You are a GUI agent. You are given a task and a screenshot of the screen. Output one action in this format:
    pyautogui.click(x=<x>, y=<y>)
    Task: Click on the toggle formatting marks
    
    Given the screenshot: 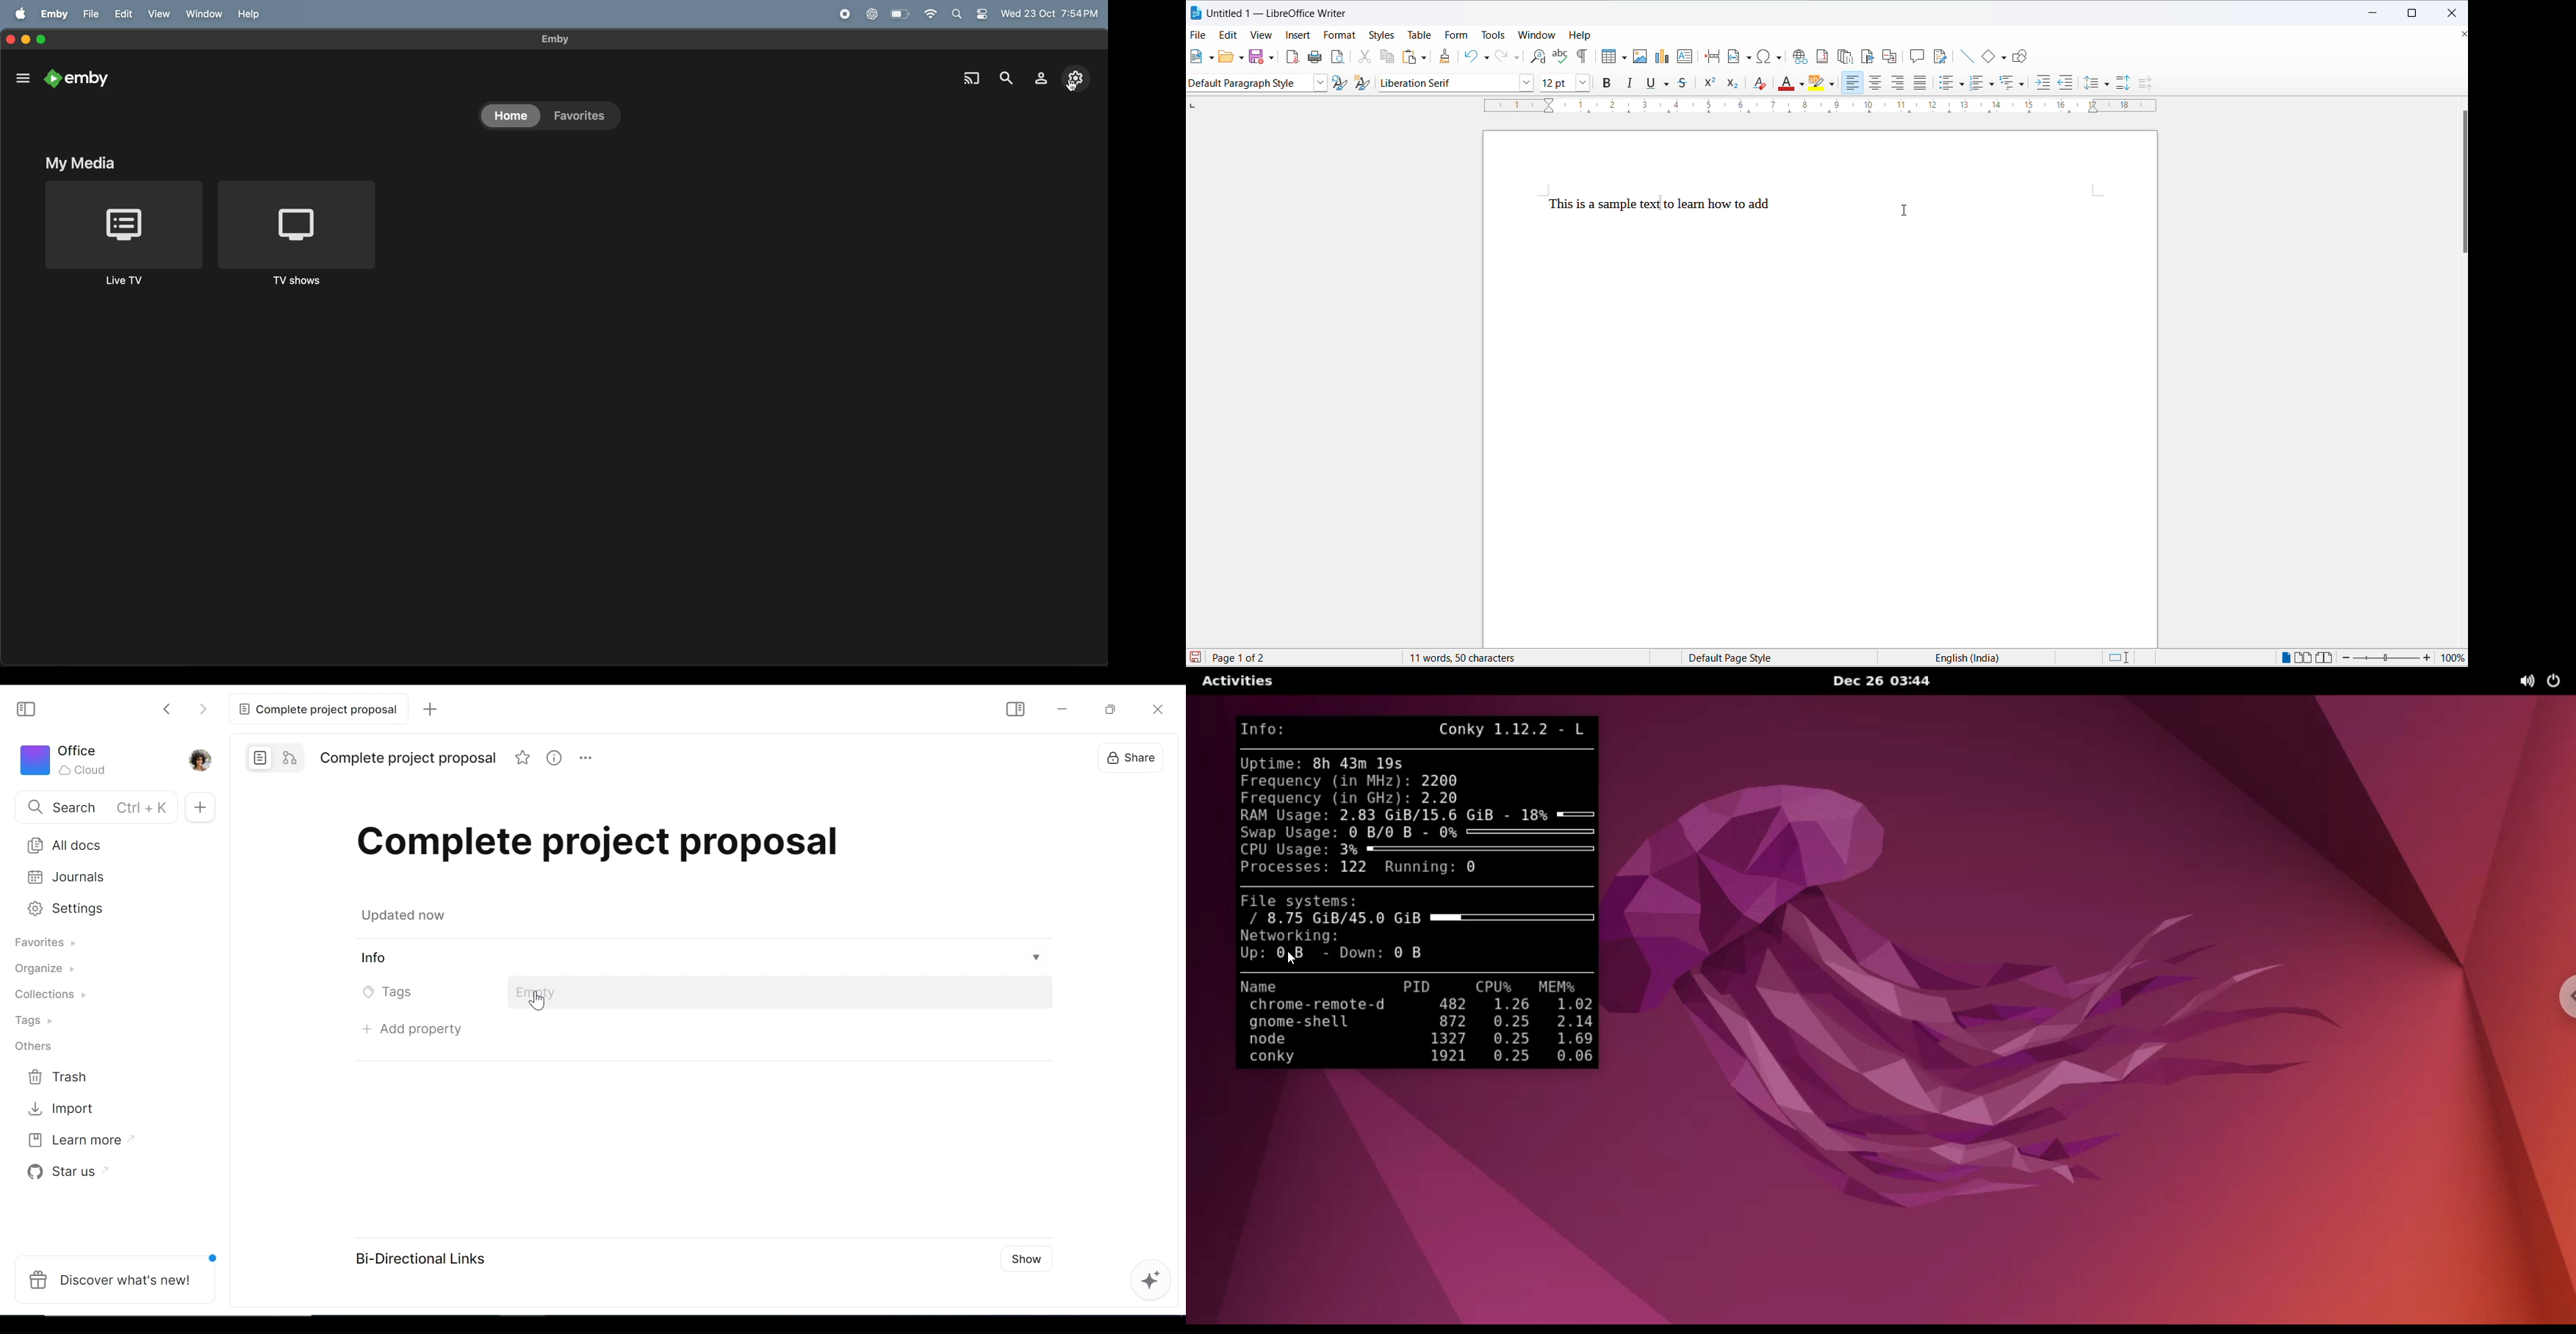 What is the action you would take?
    pyautogui.click(x=1582, y=56)
    